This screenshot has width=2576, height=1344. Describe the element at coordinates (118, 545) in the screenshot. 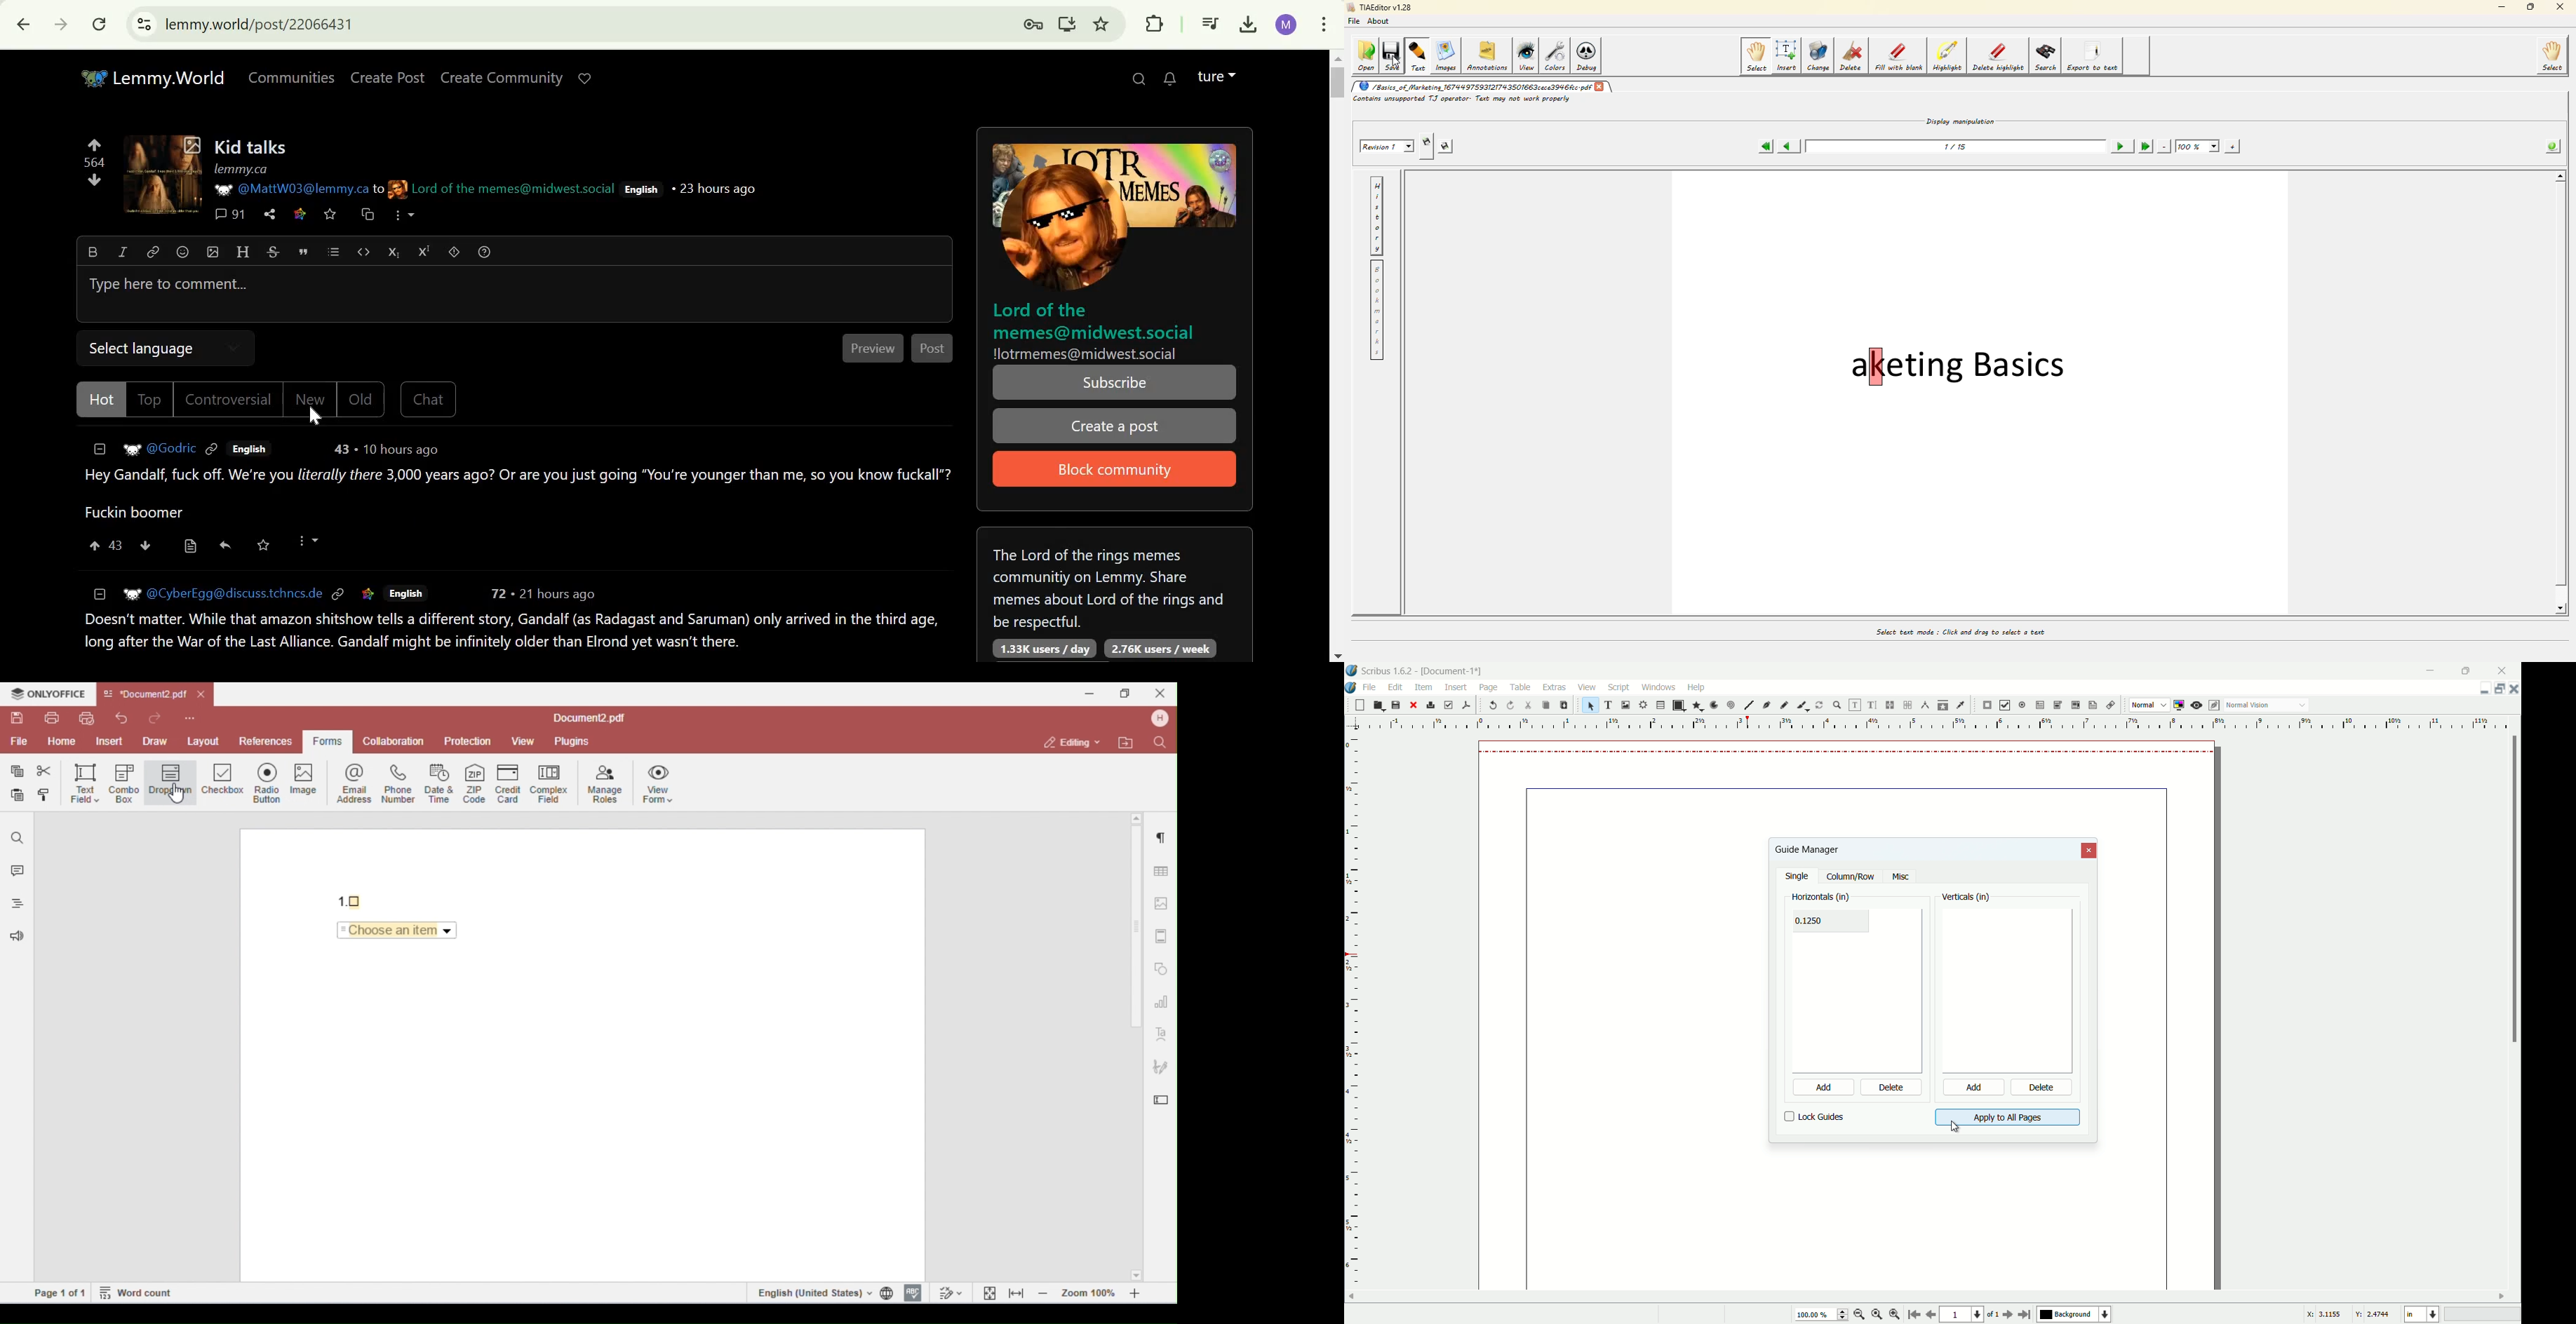

I see `43 points` at that location.